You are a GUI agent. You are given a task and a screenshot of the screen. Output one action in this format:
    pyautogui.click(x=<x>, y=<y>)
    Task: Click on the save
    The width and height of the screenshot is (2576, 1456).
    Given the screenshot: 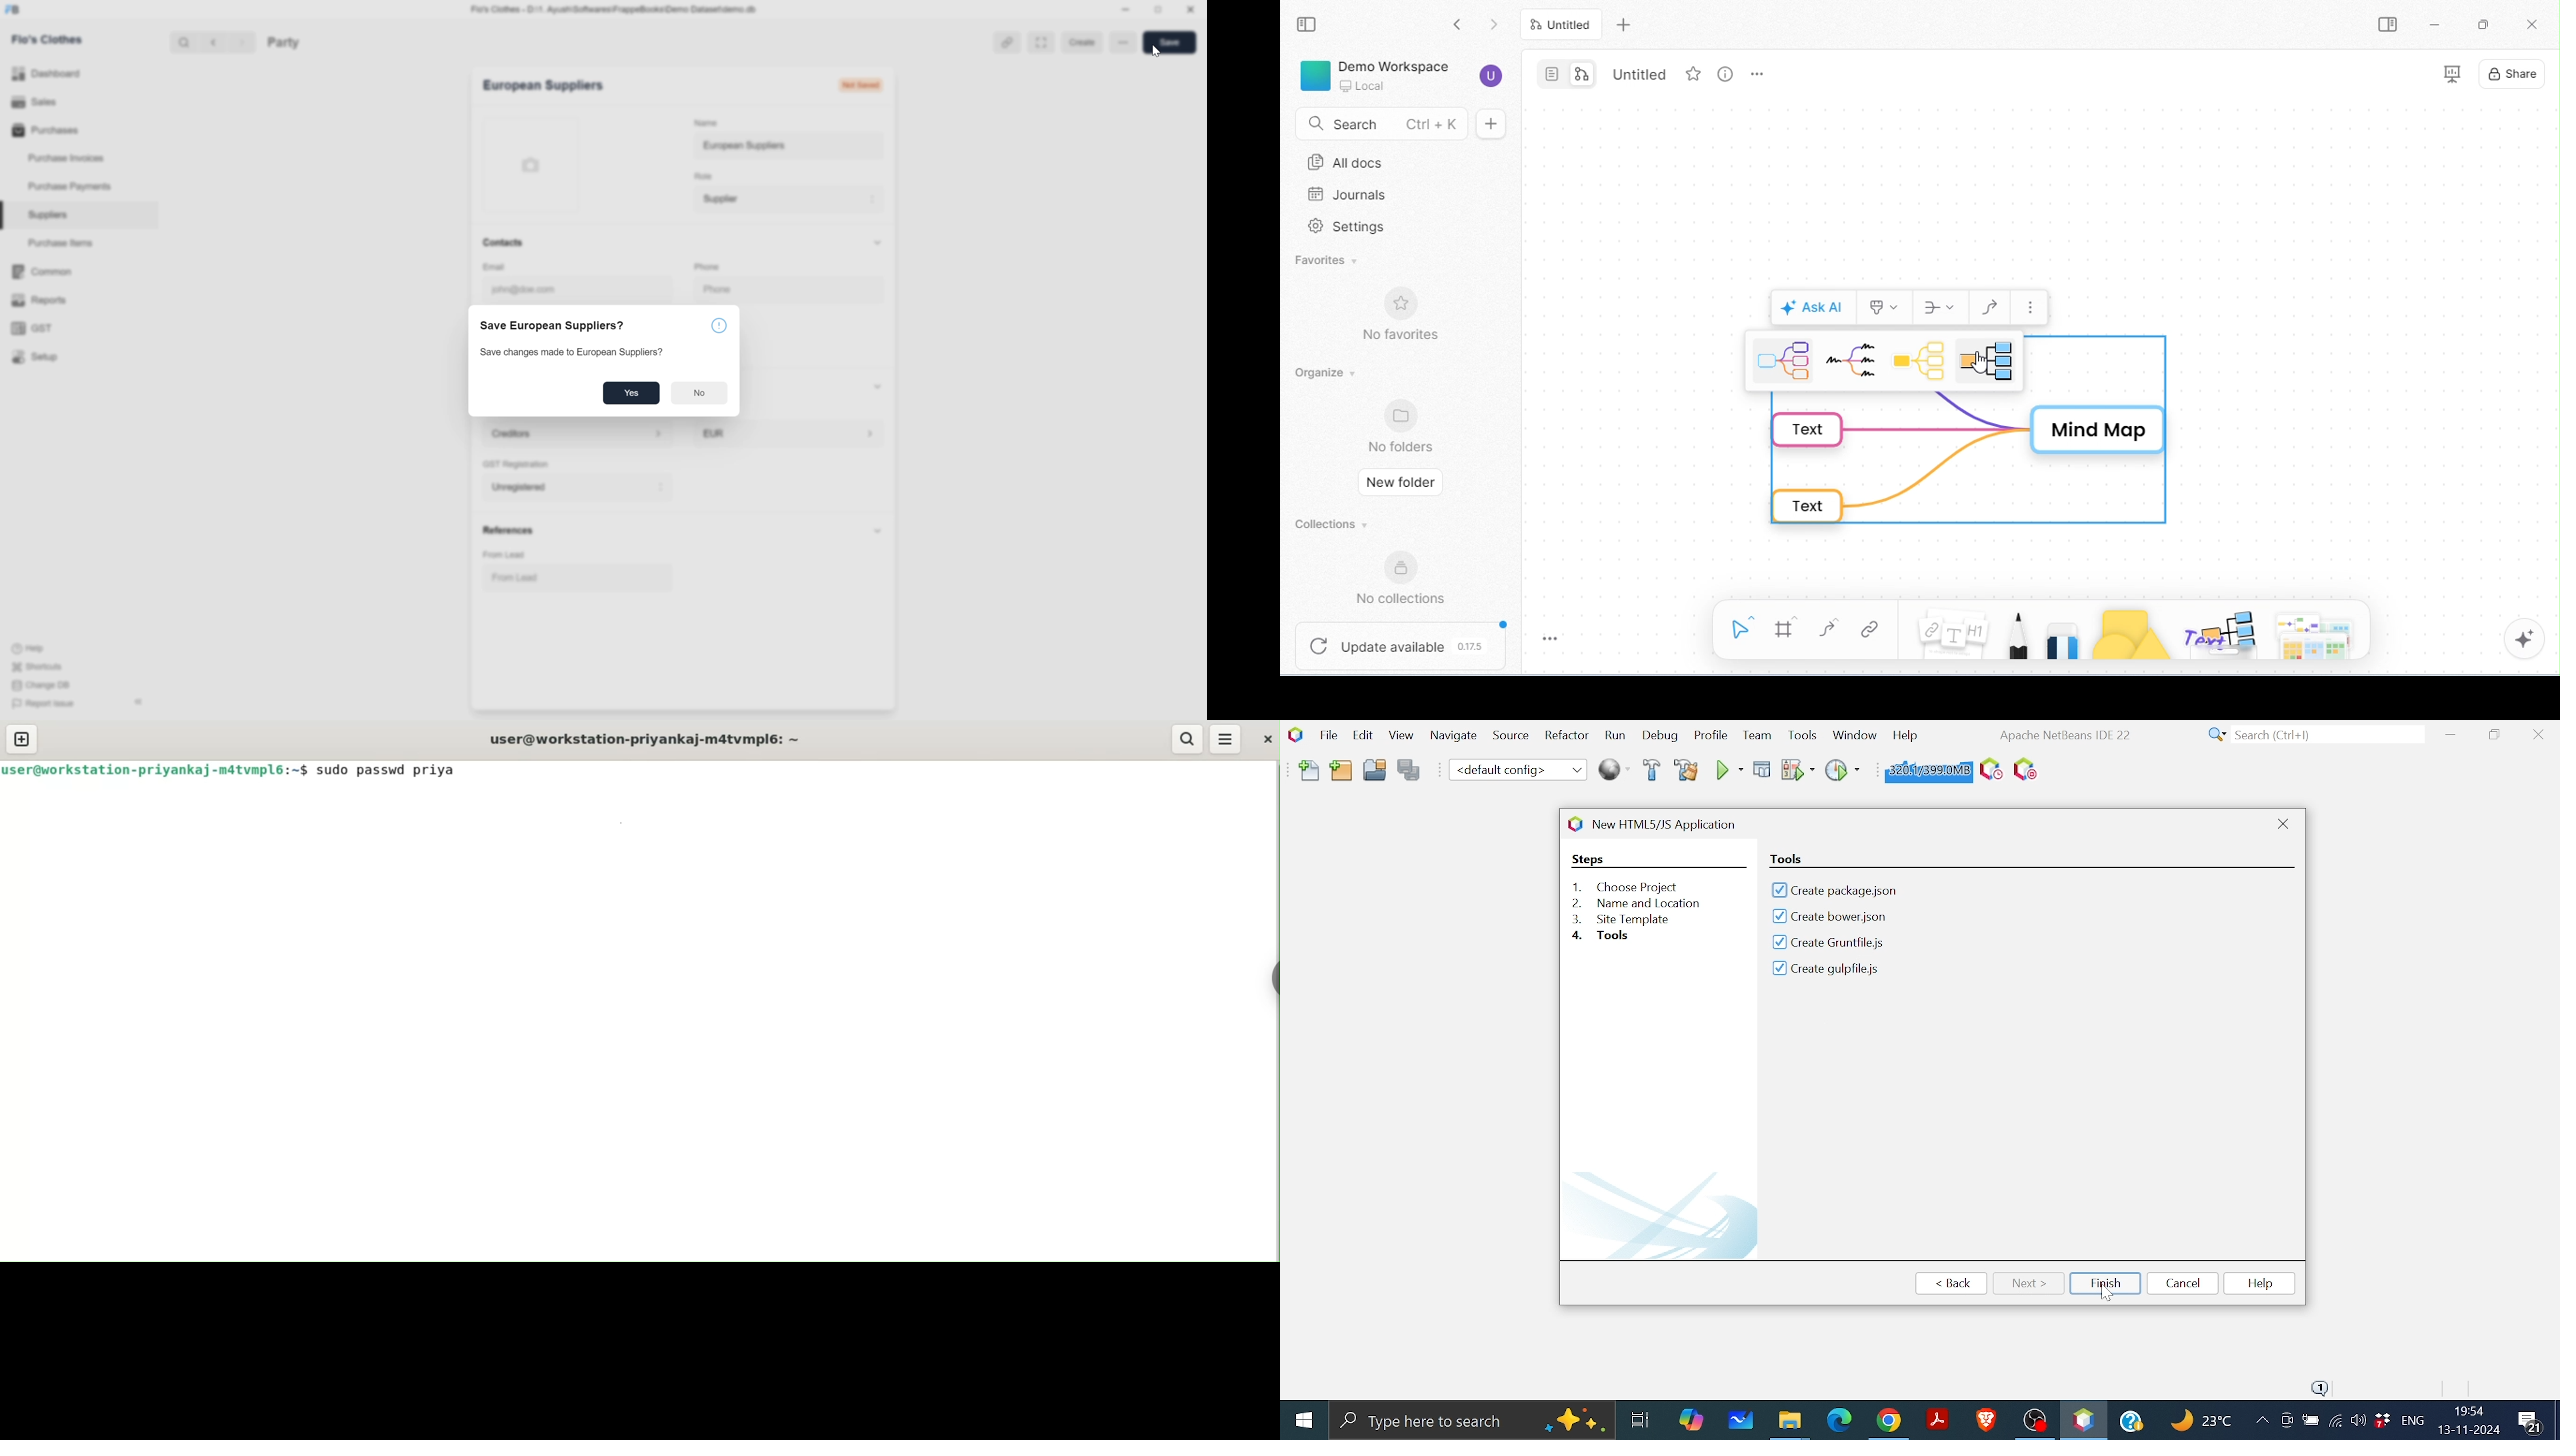 What is the action you would take?
    pyautogui.click(x=1168, y=41)
    